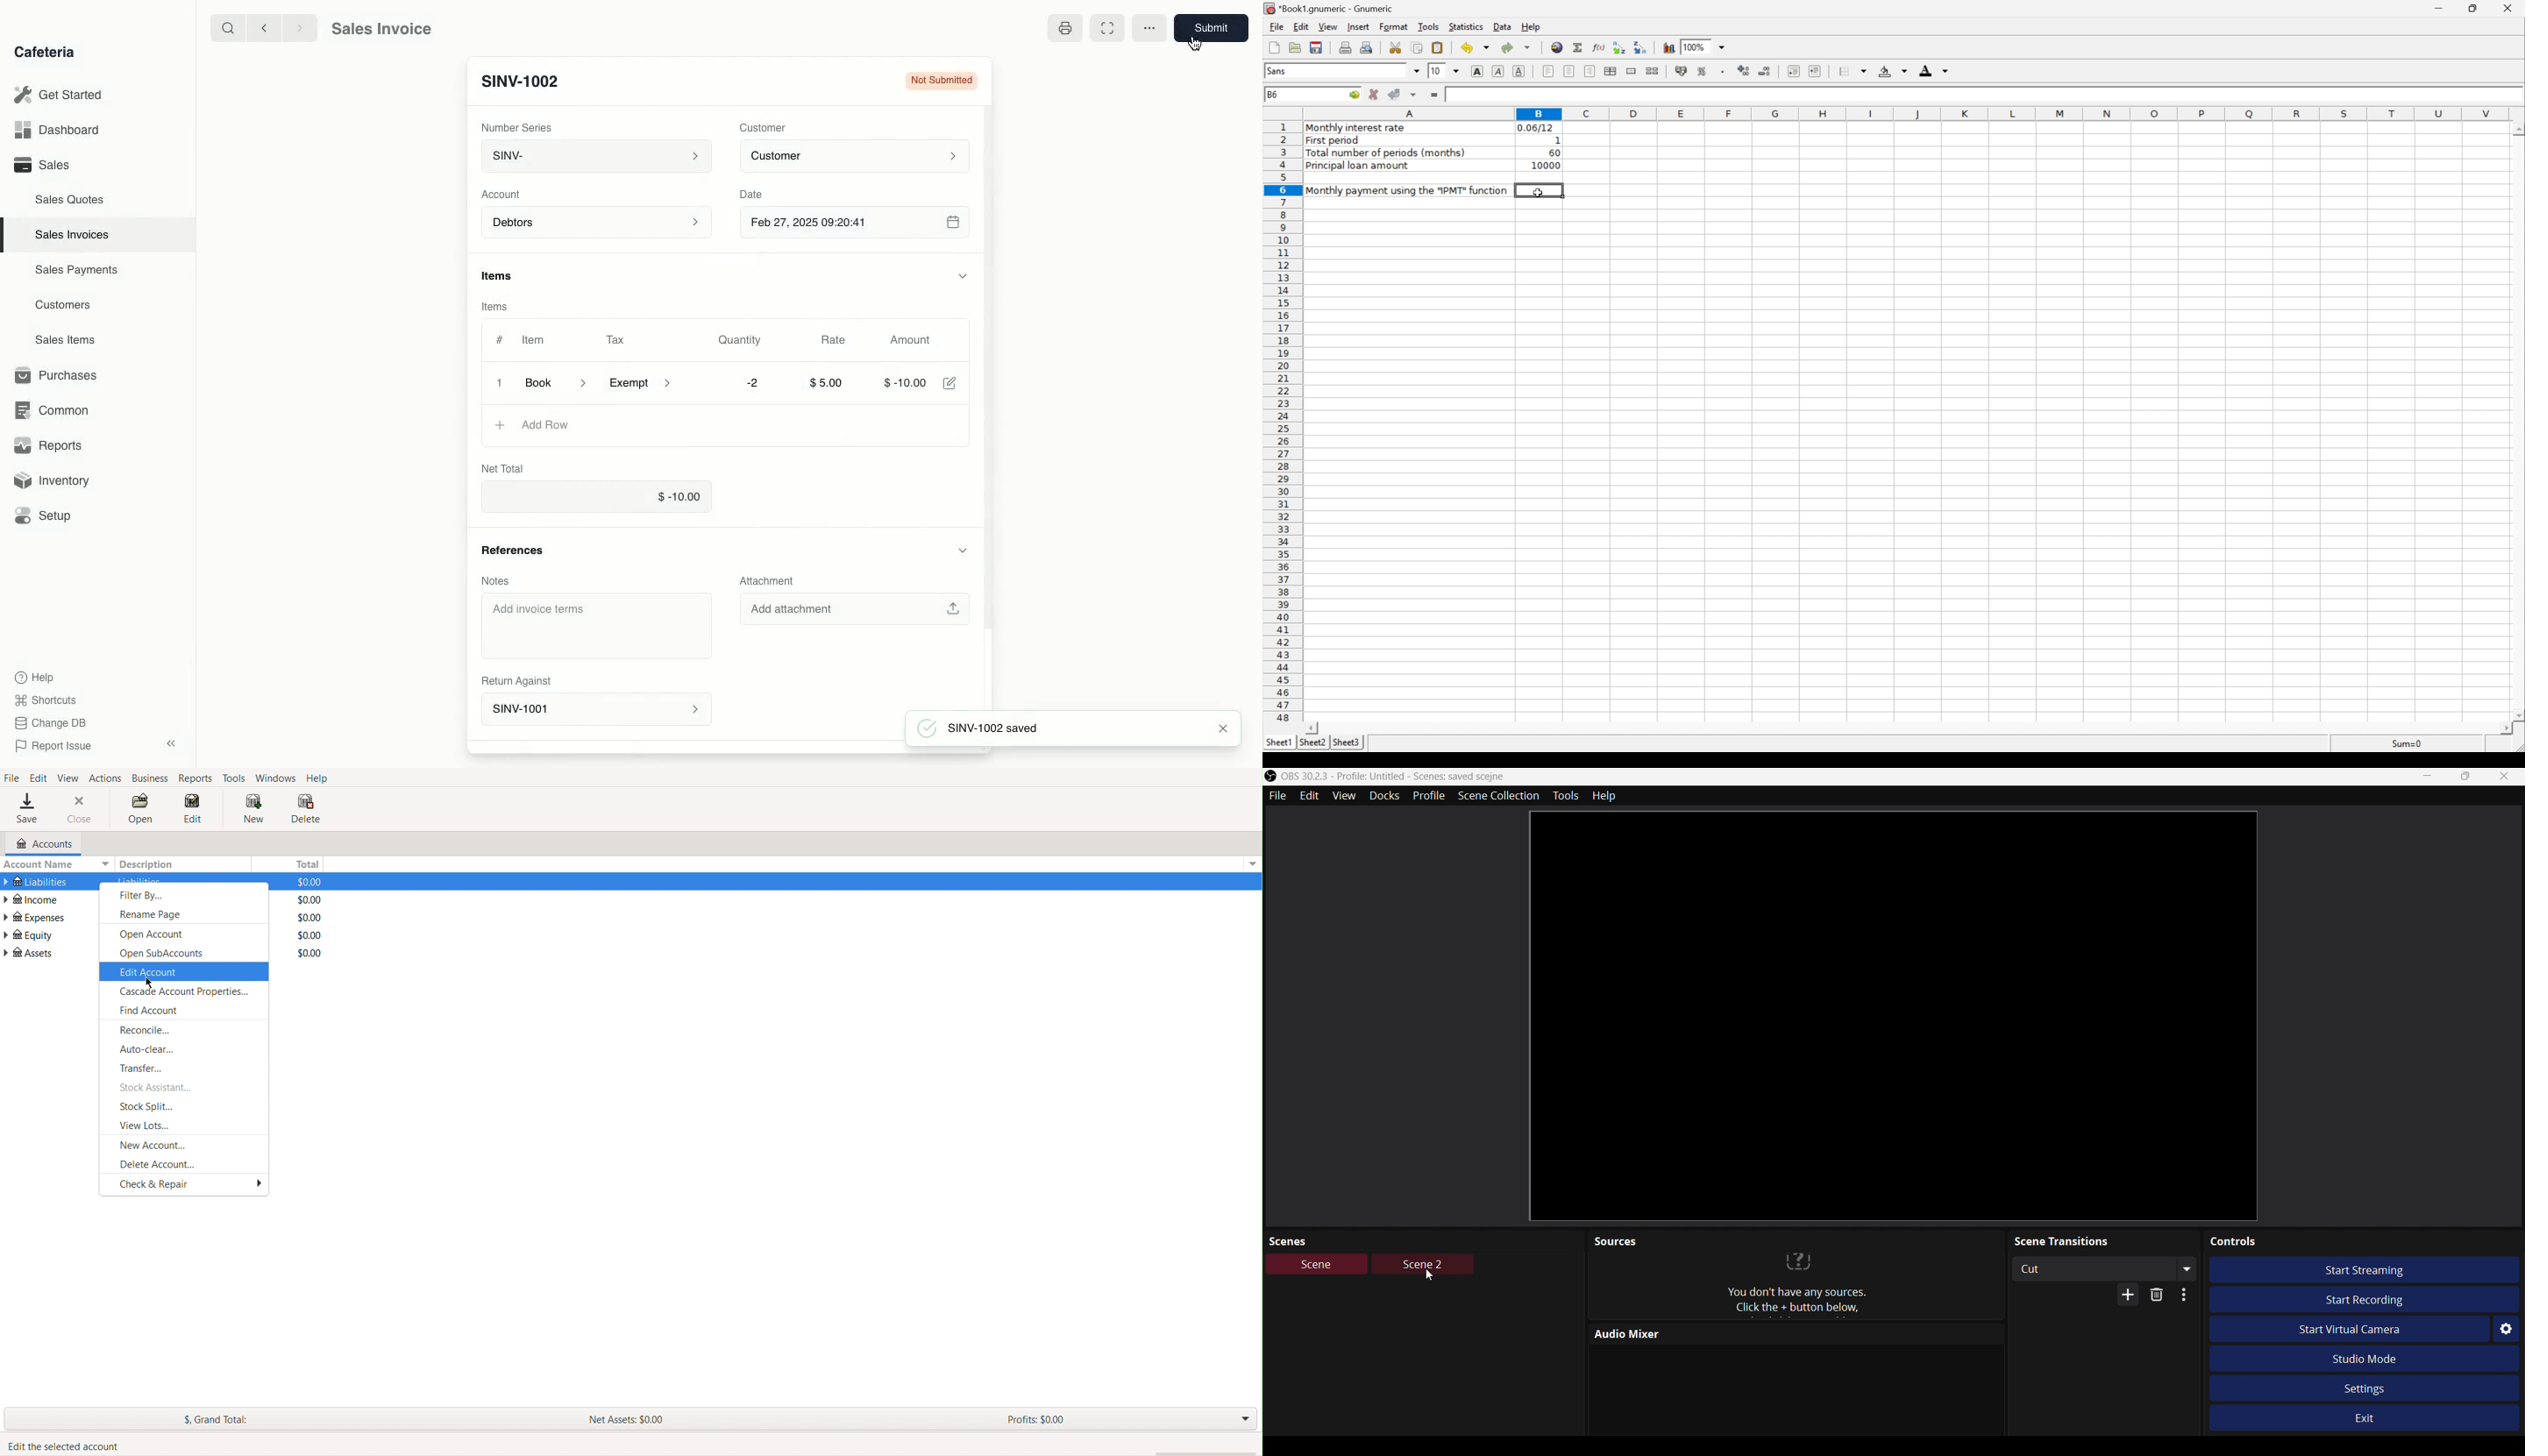  Describe the element at coordinates (860, 157) in the screenshot. I see `Customer` at that location.